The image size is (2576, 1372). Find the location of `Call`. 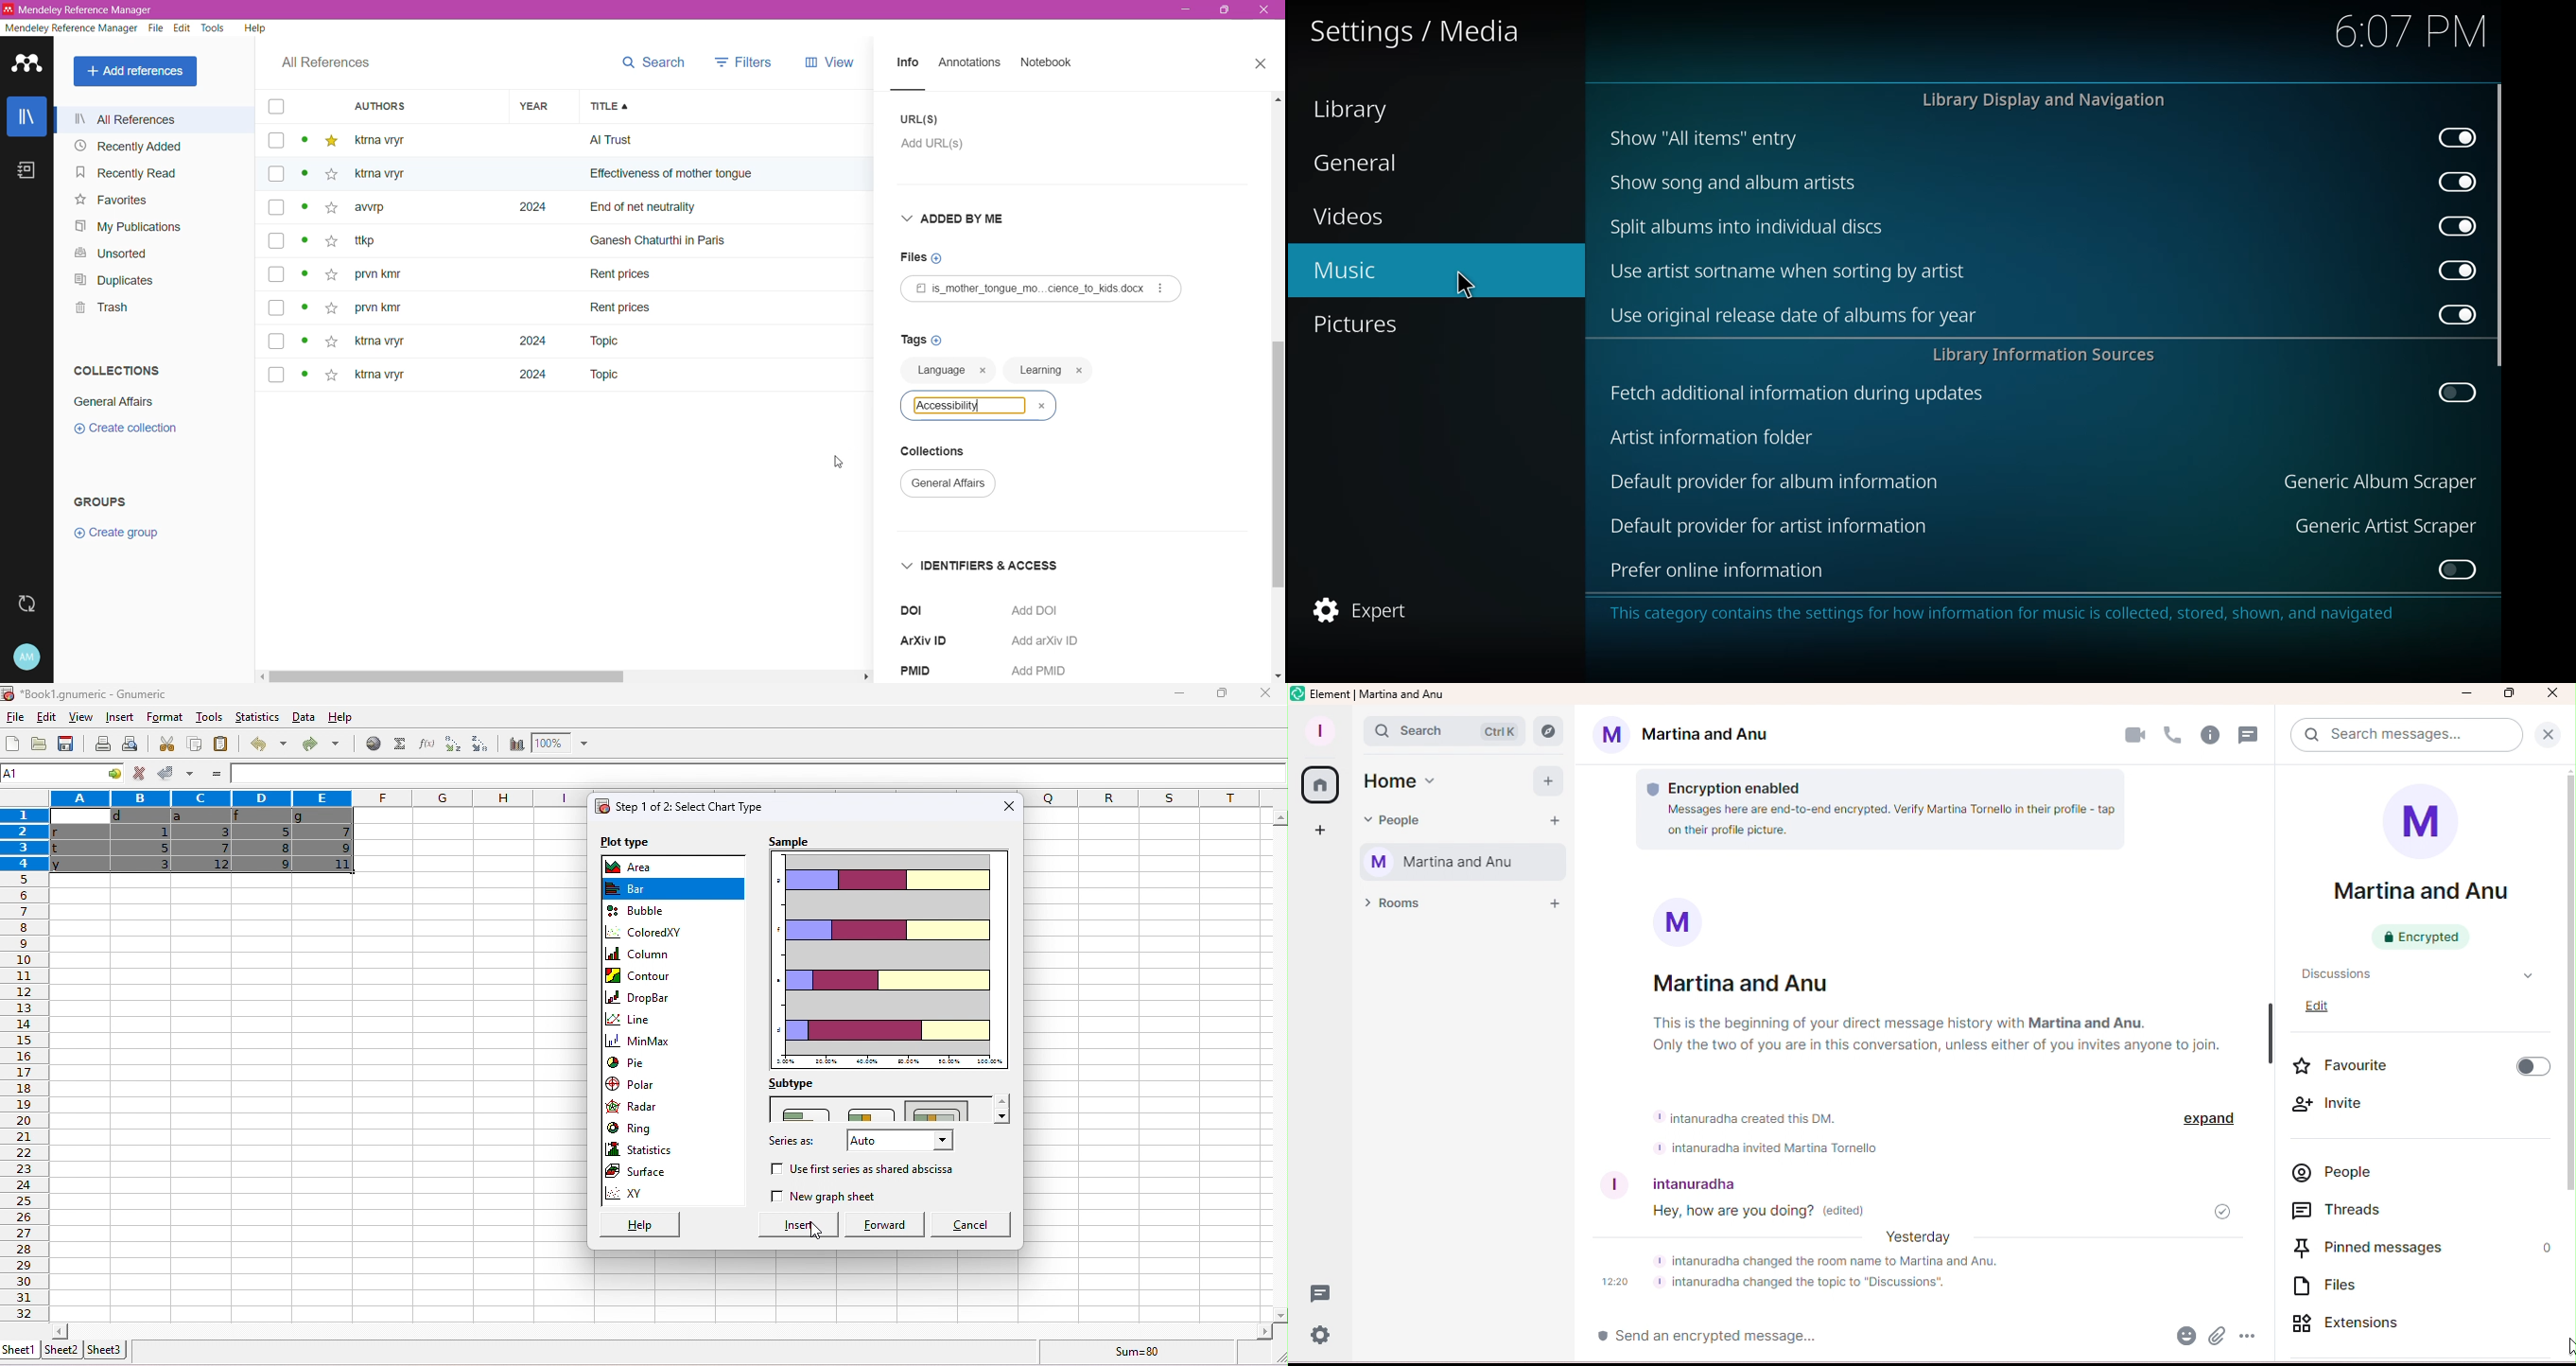

Call is located at coordinates (2172, 736).